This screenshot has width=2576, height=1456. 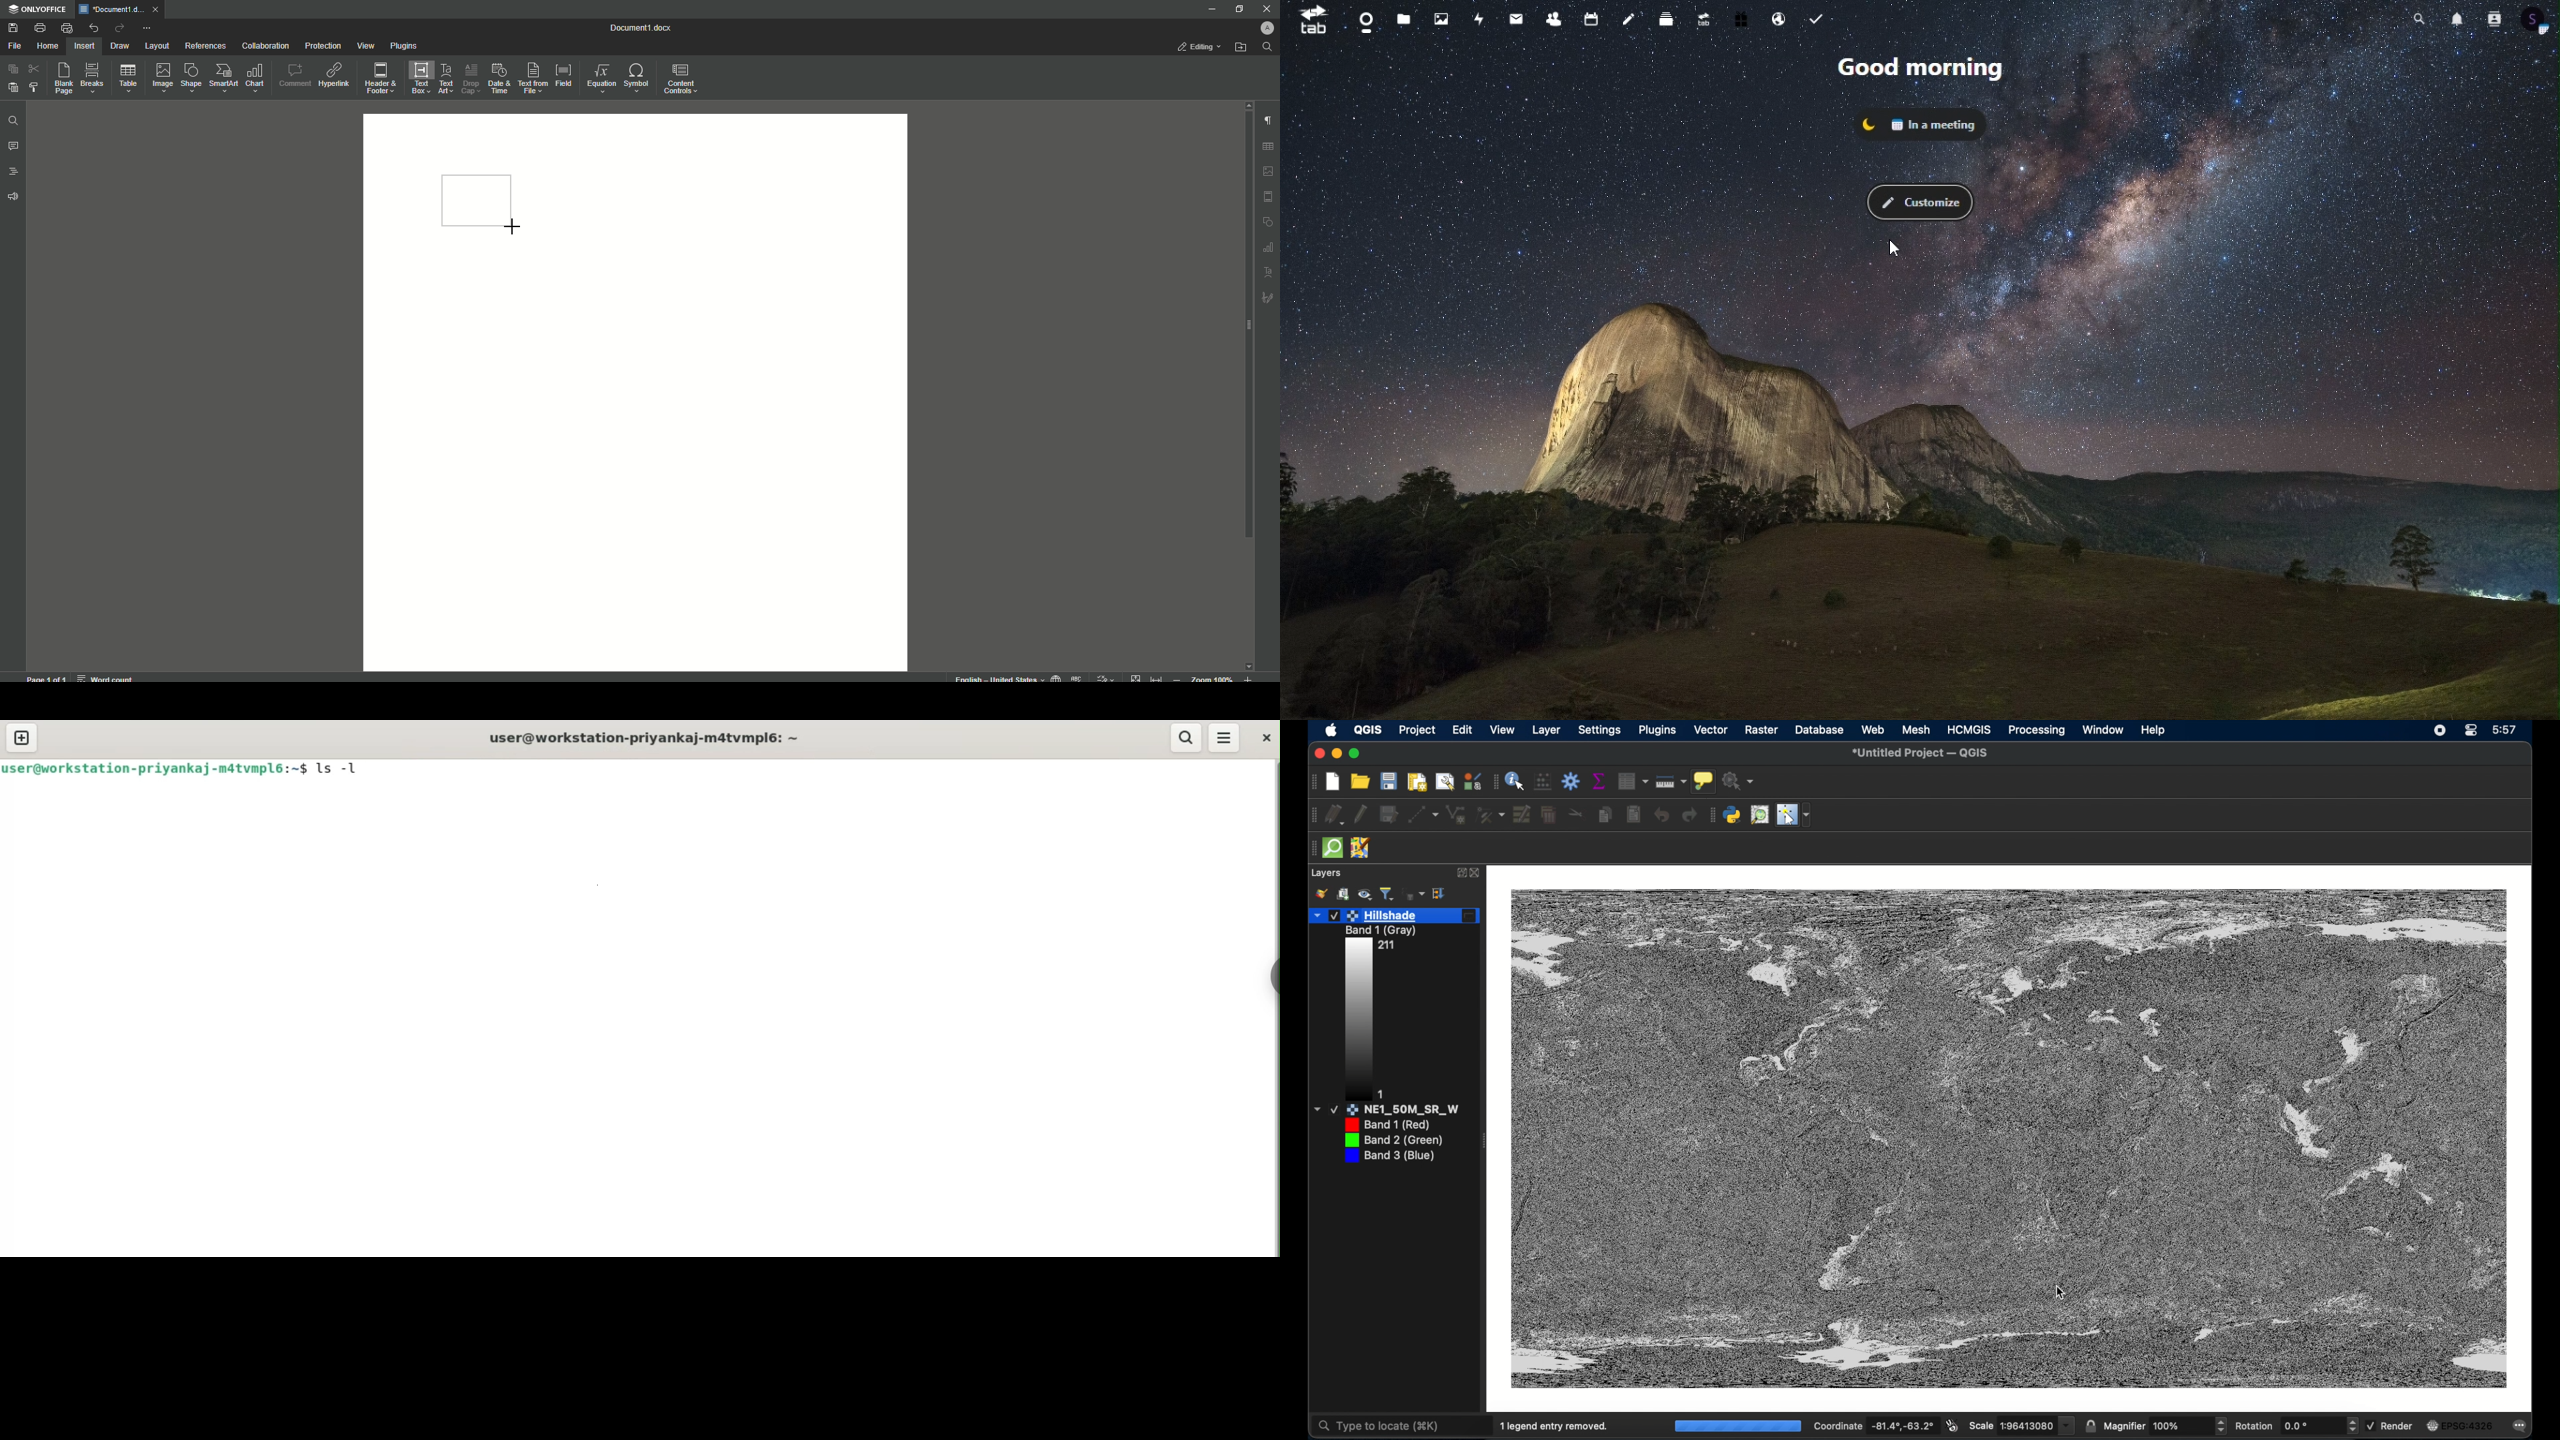 I want to click on Chart, so click(x=255, y=78).